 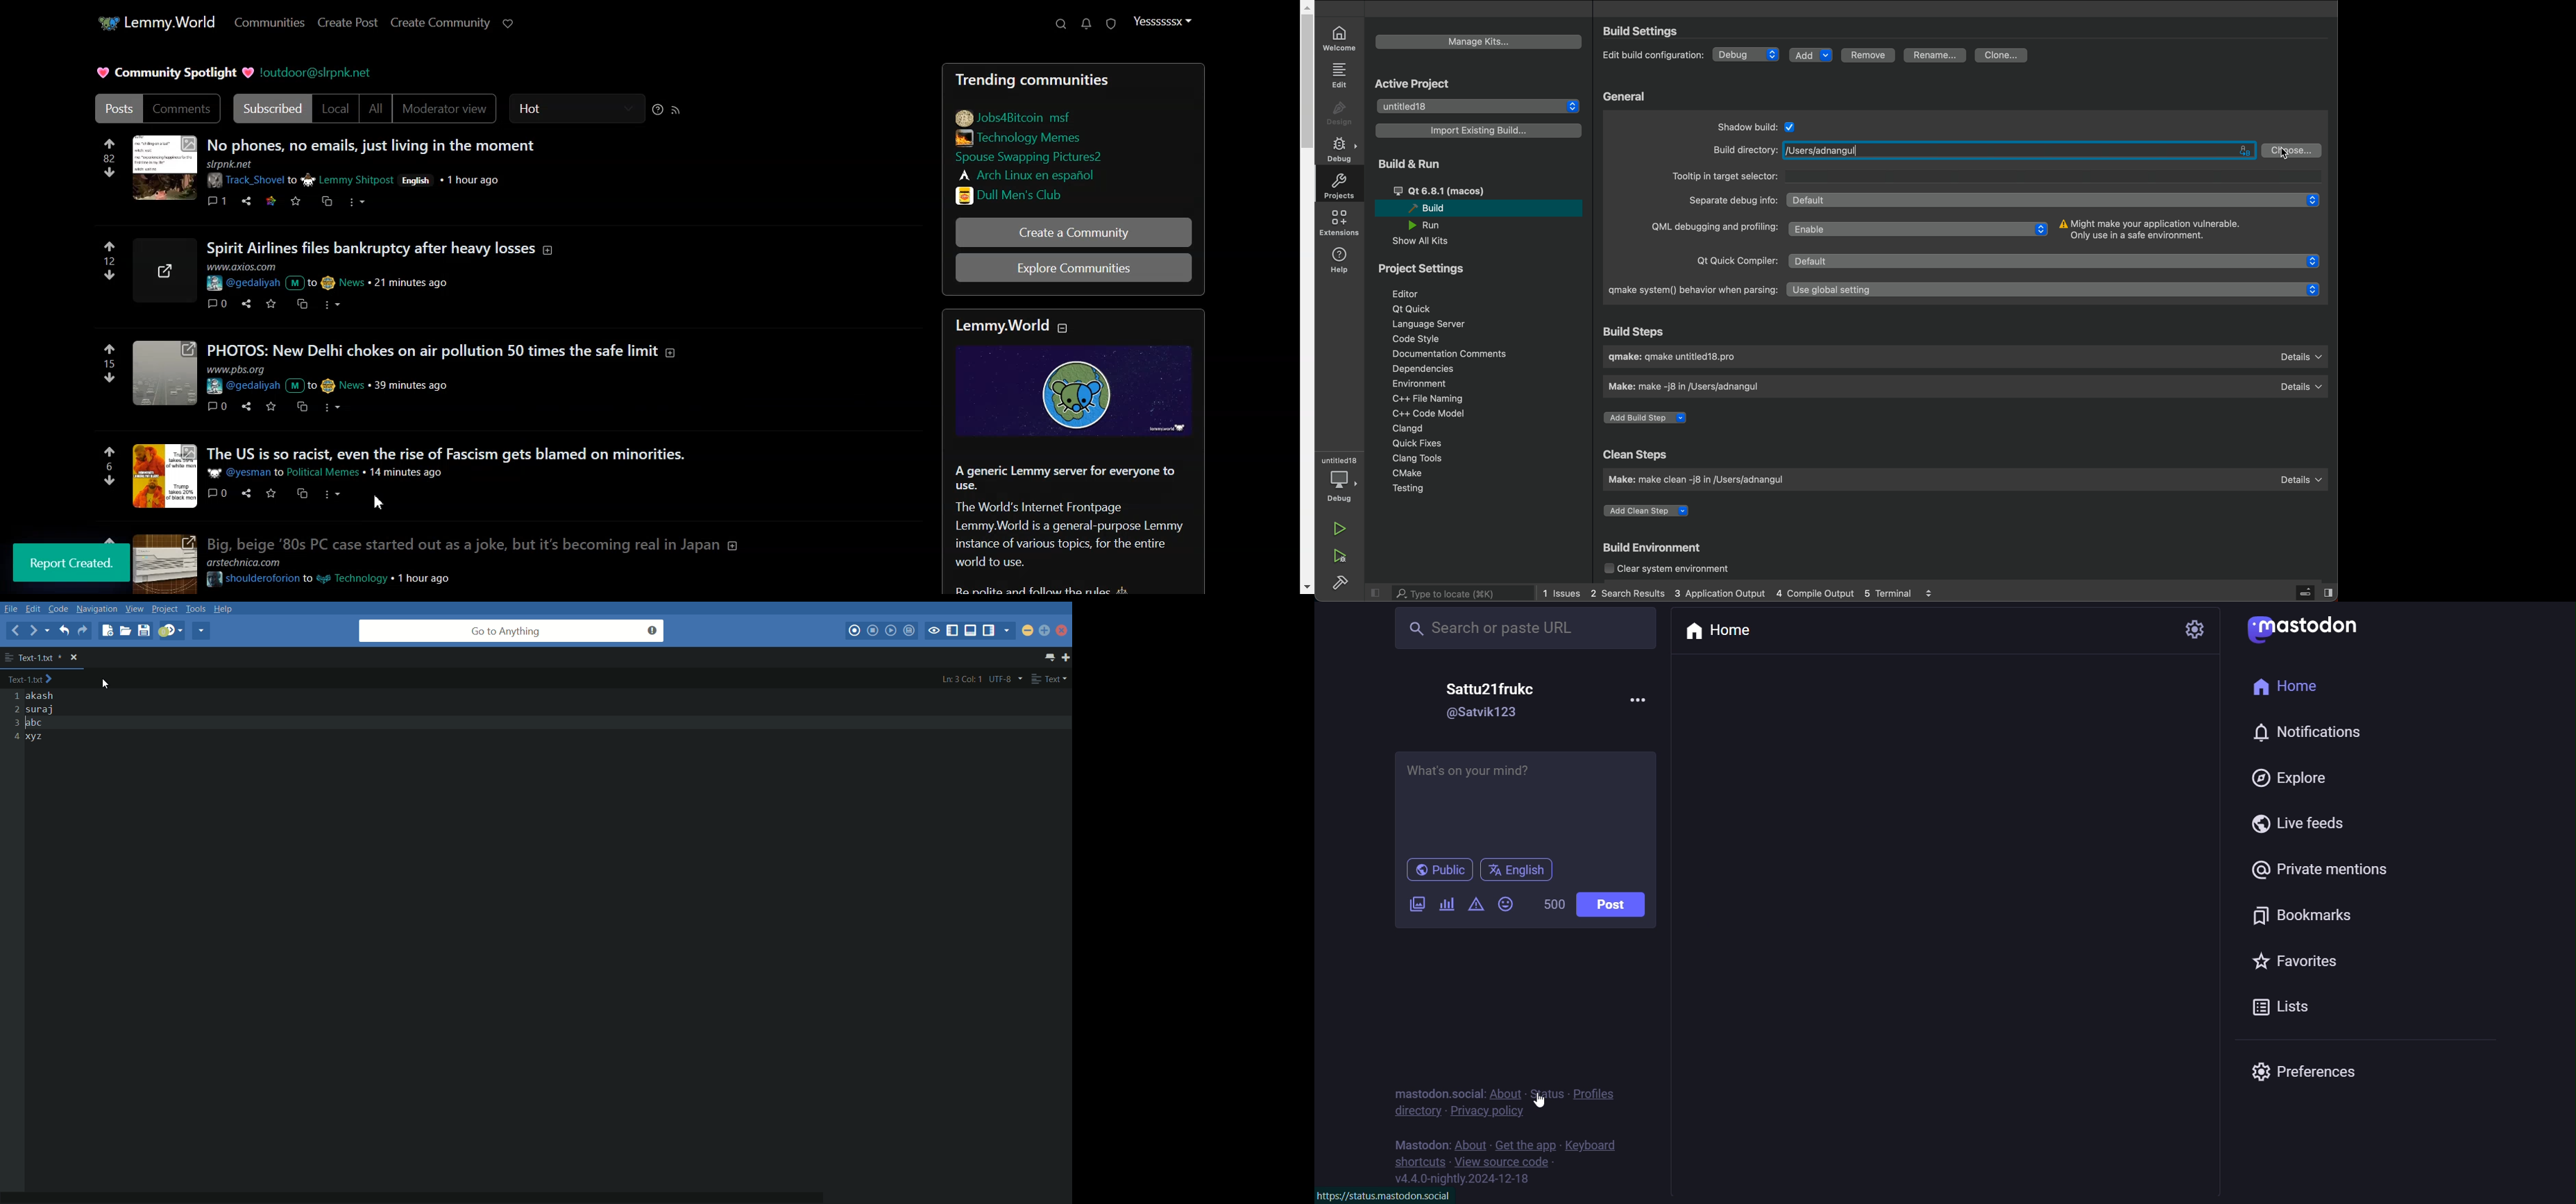 What do you see at coordinates (2301, 385) in the screenshot?
I see `Details` at bounding box center [2301, 385].